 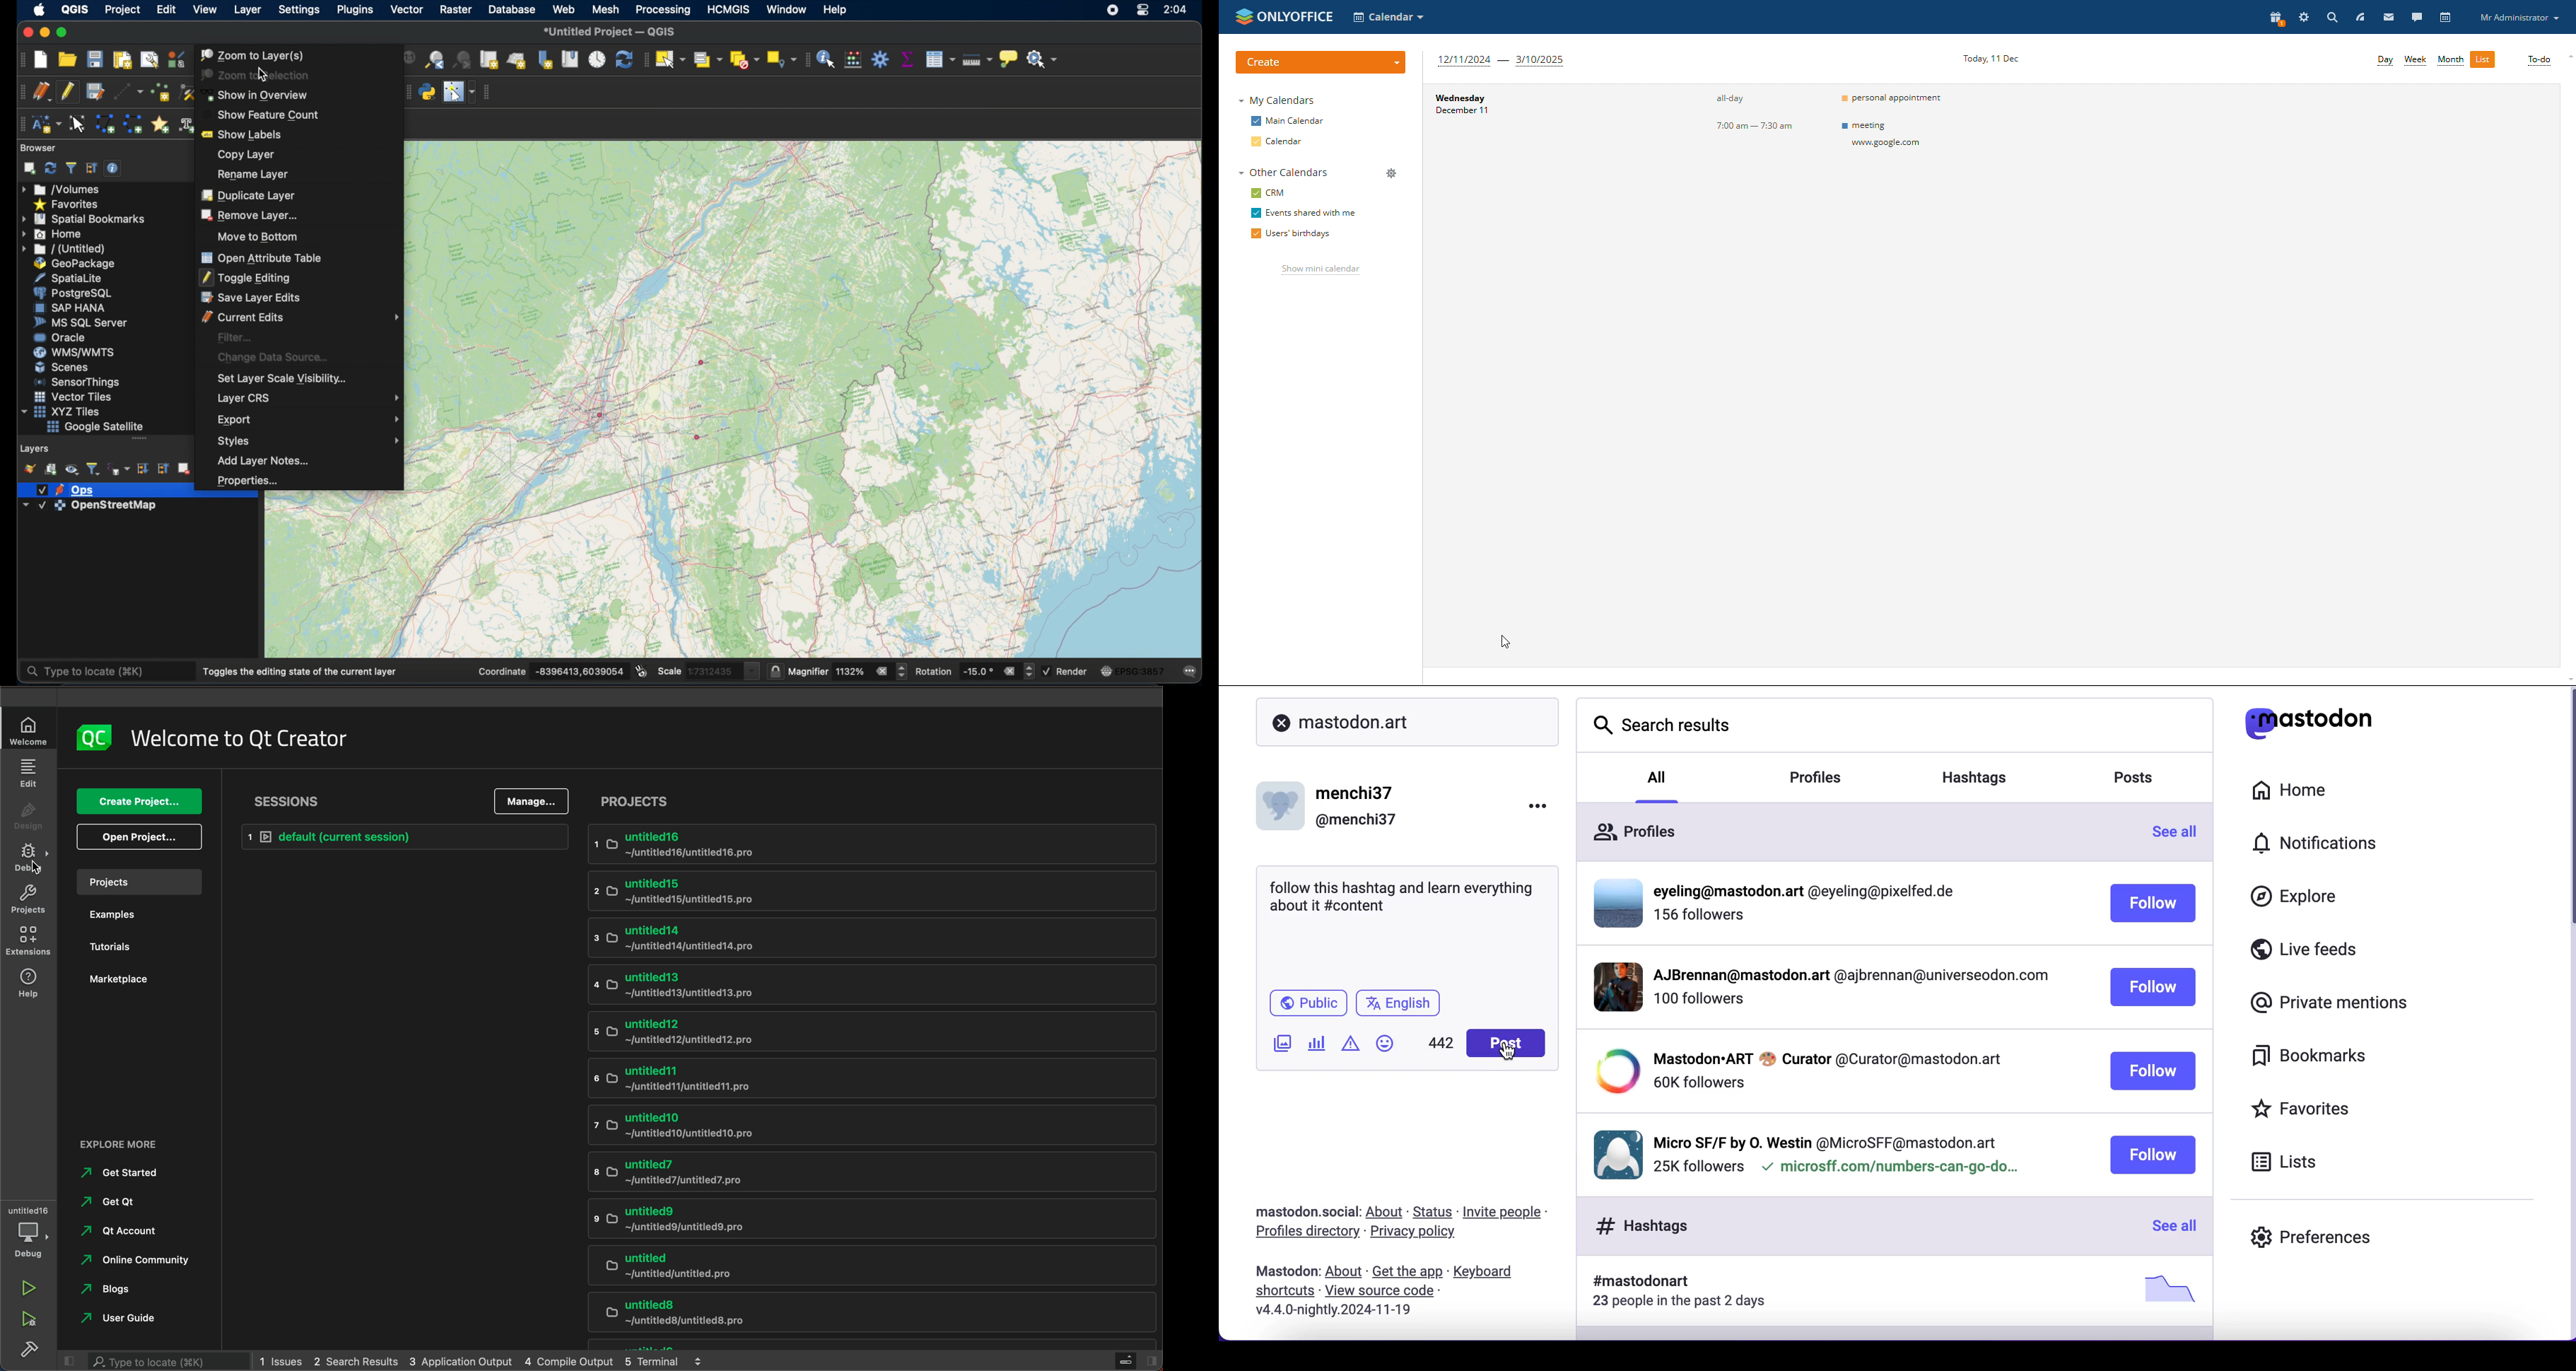 What do you see at coordinates (1810, 892) in the screenshot?
I see `profiile` at bounding box center [1810, 892].